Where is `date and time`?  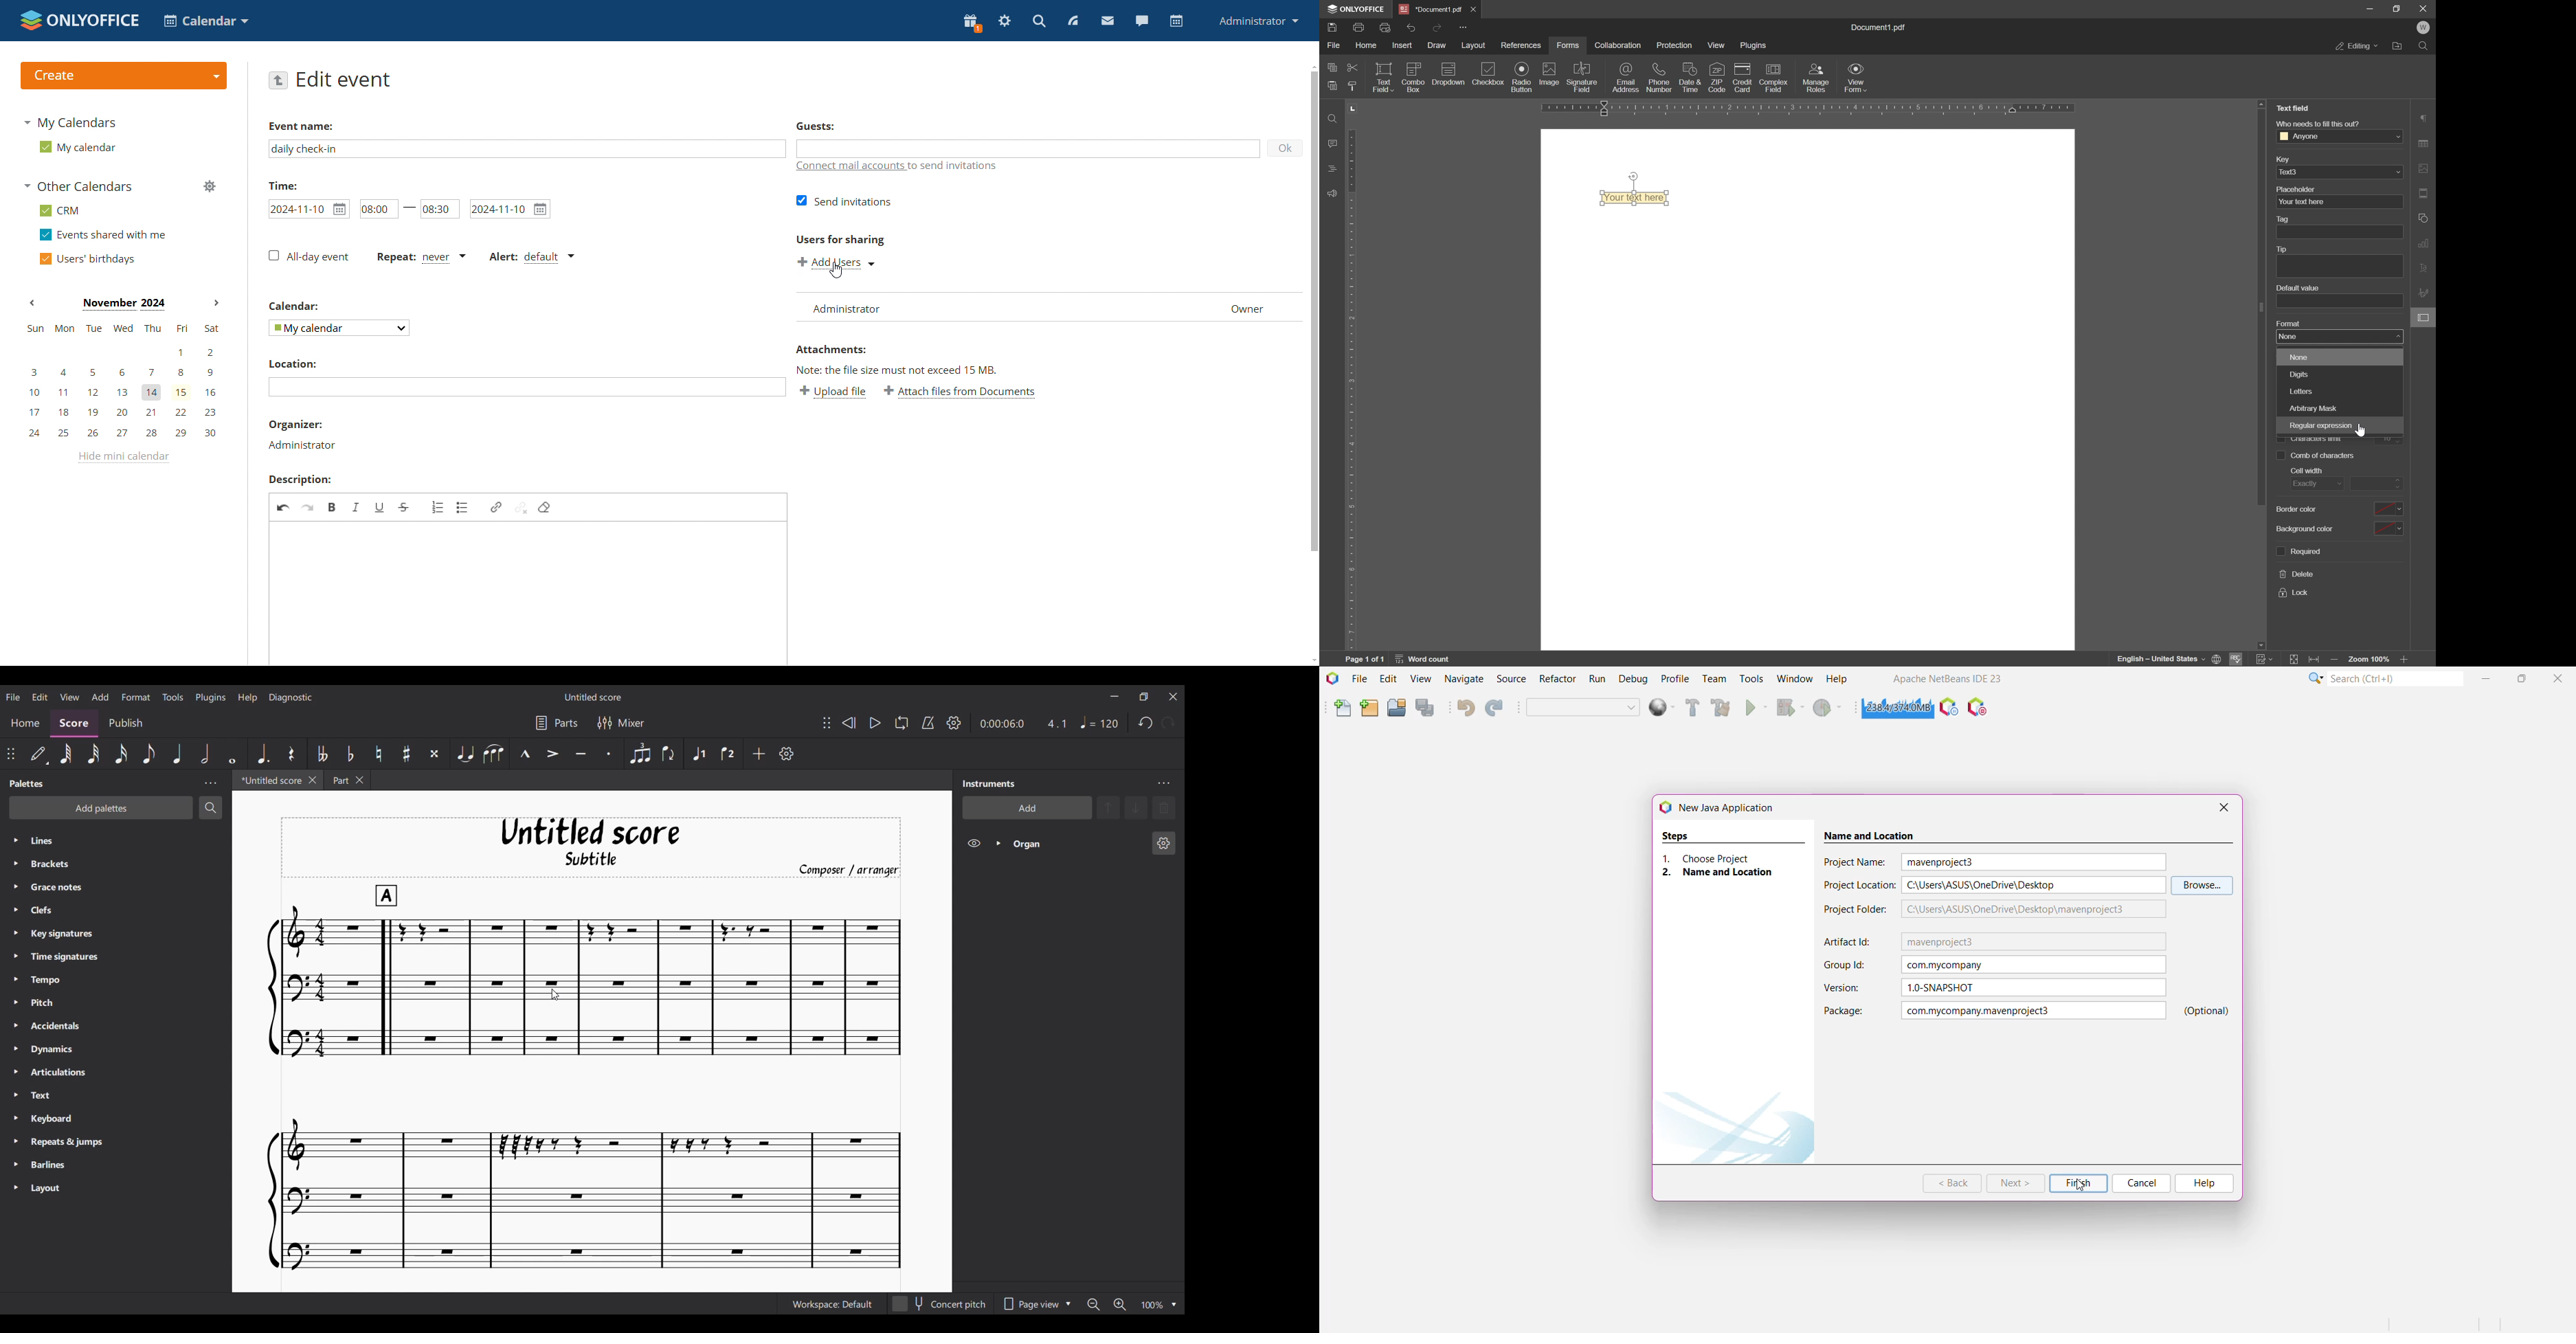
date and time is located at coordinates (1690, 78).